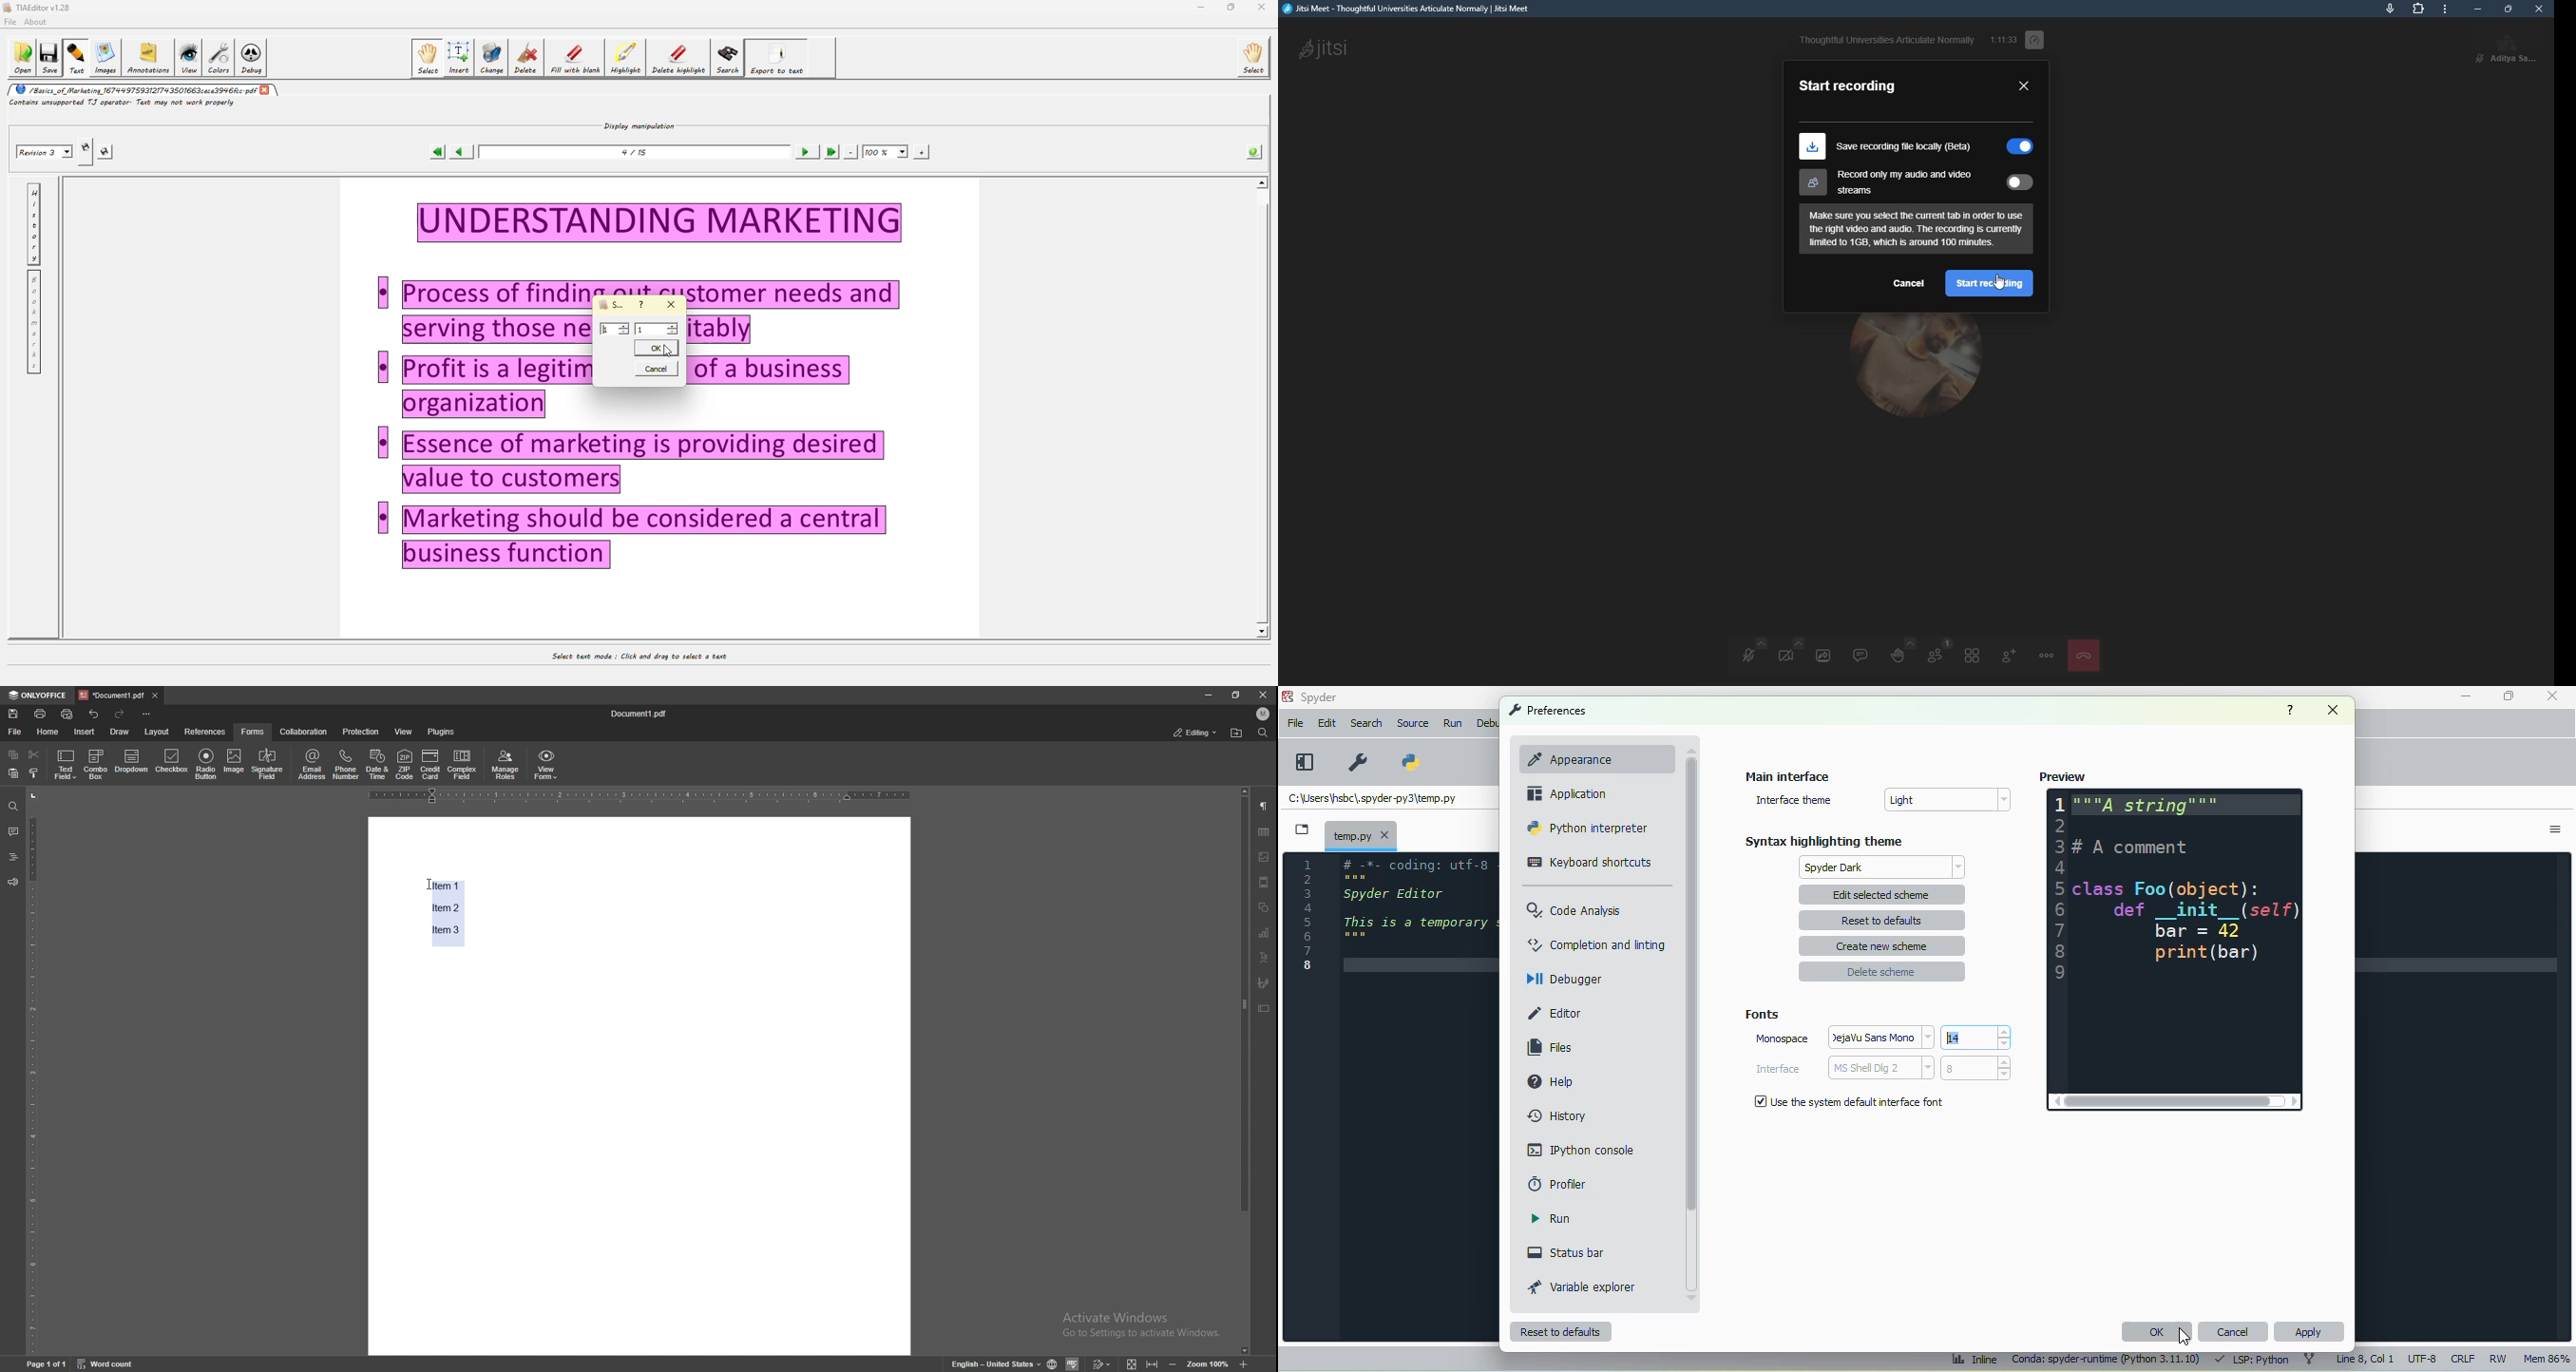  What do you see at coordinates (1264, 881) in the screenshot?
I see `header and footer` at bounding box center [1264, 881].